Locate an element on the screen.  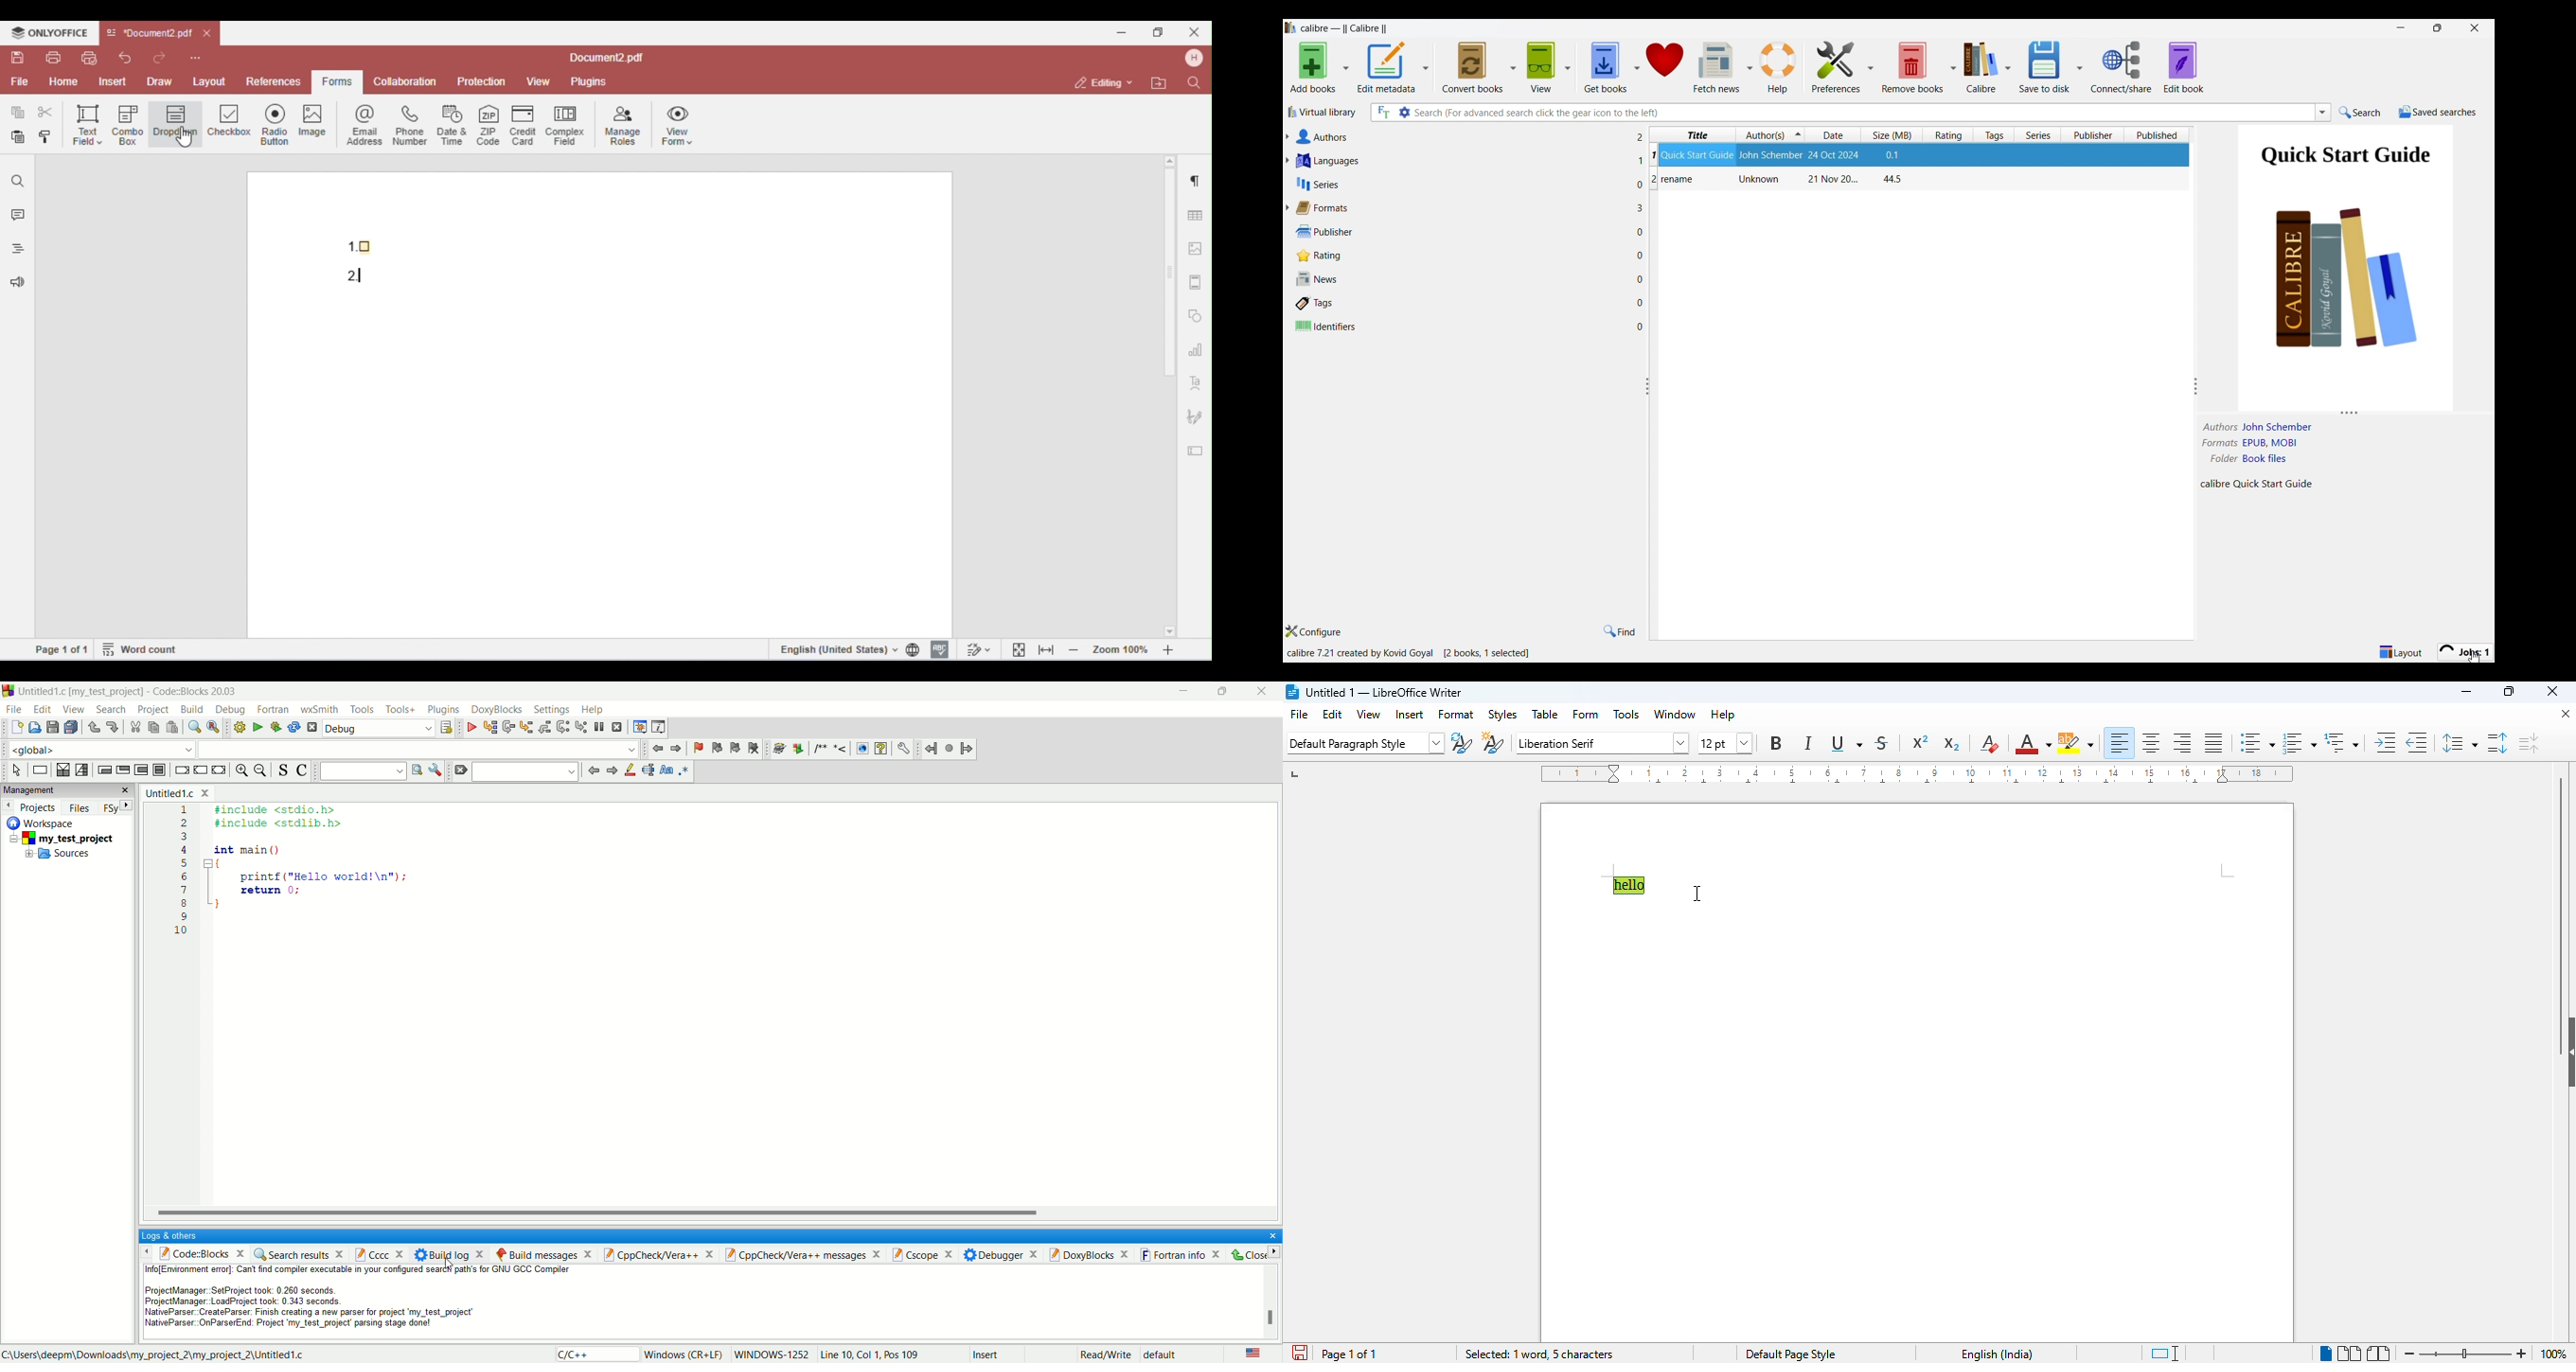
 Liberation Serif is located at coordinates (1590, 744).